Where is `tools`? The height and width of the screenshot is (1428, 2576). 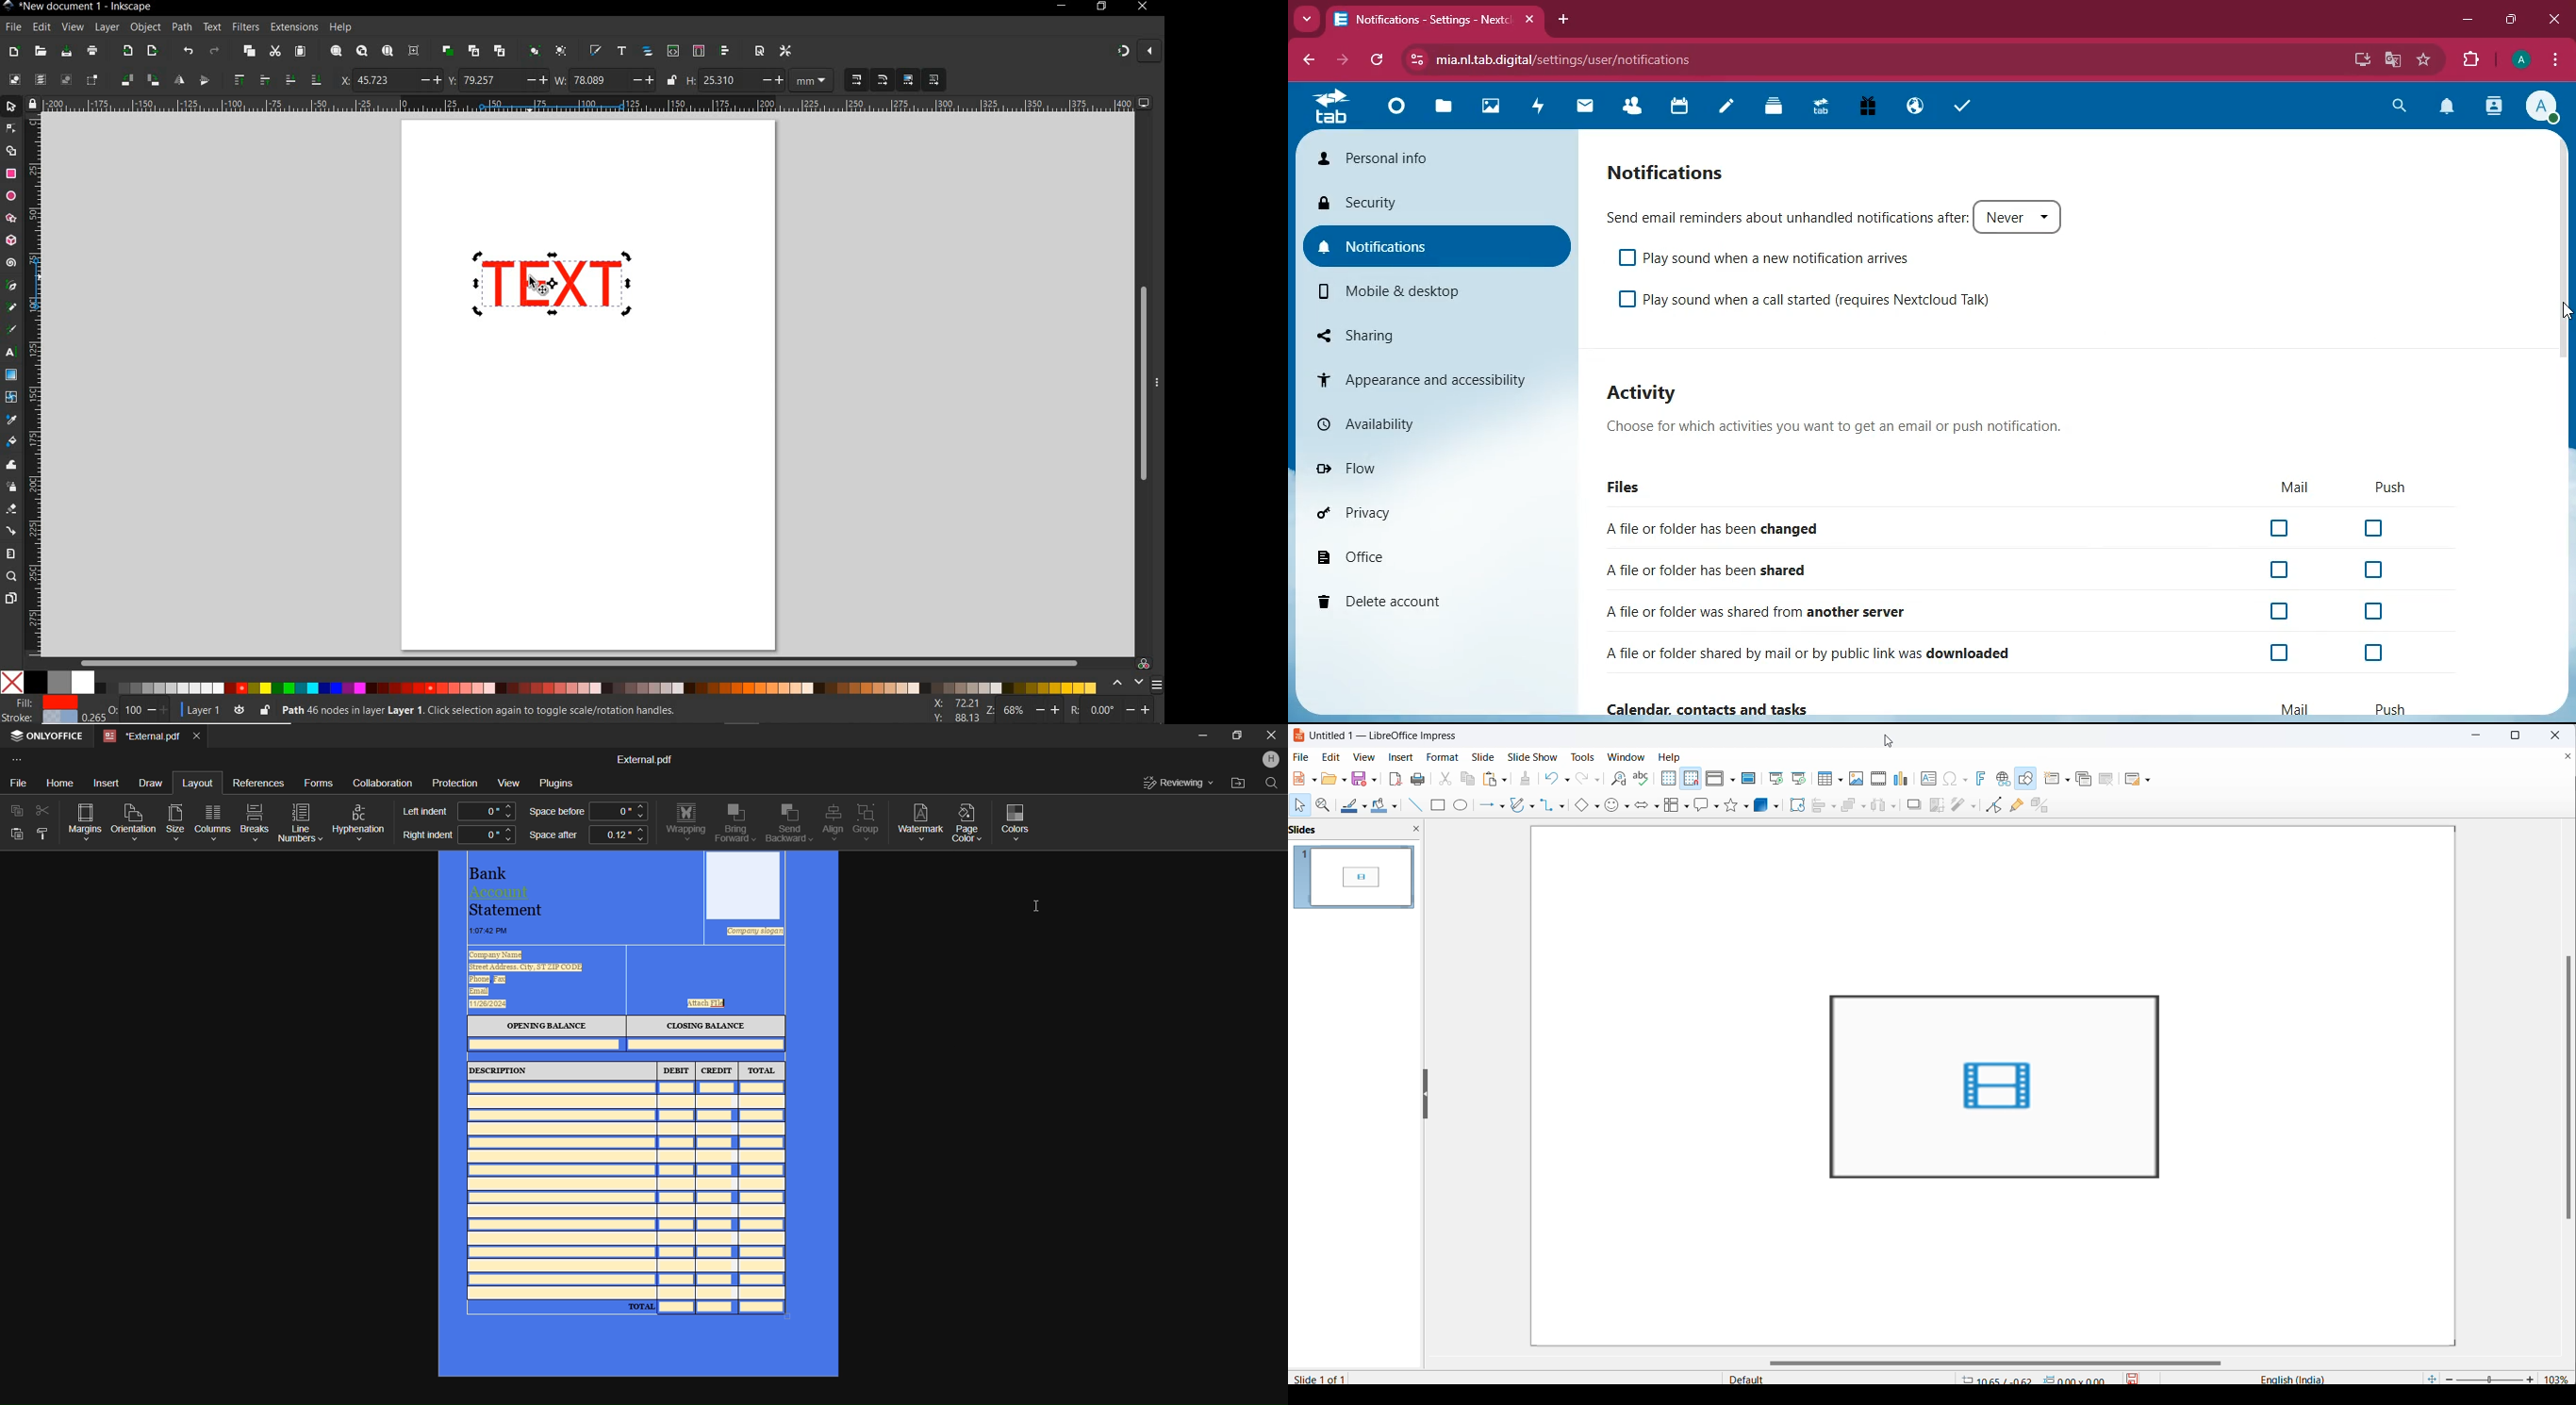 tools is located at coordinates (1579, 757).